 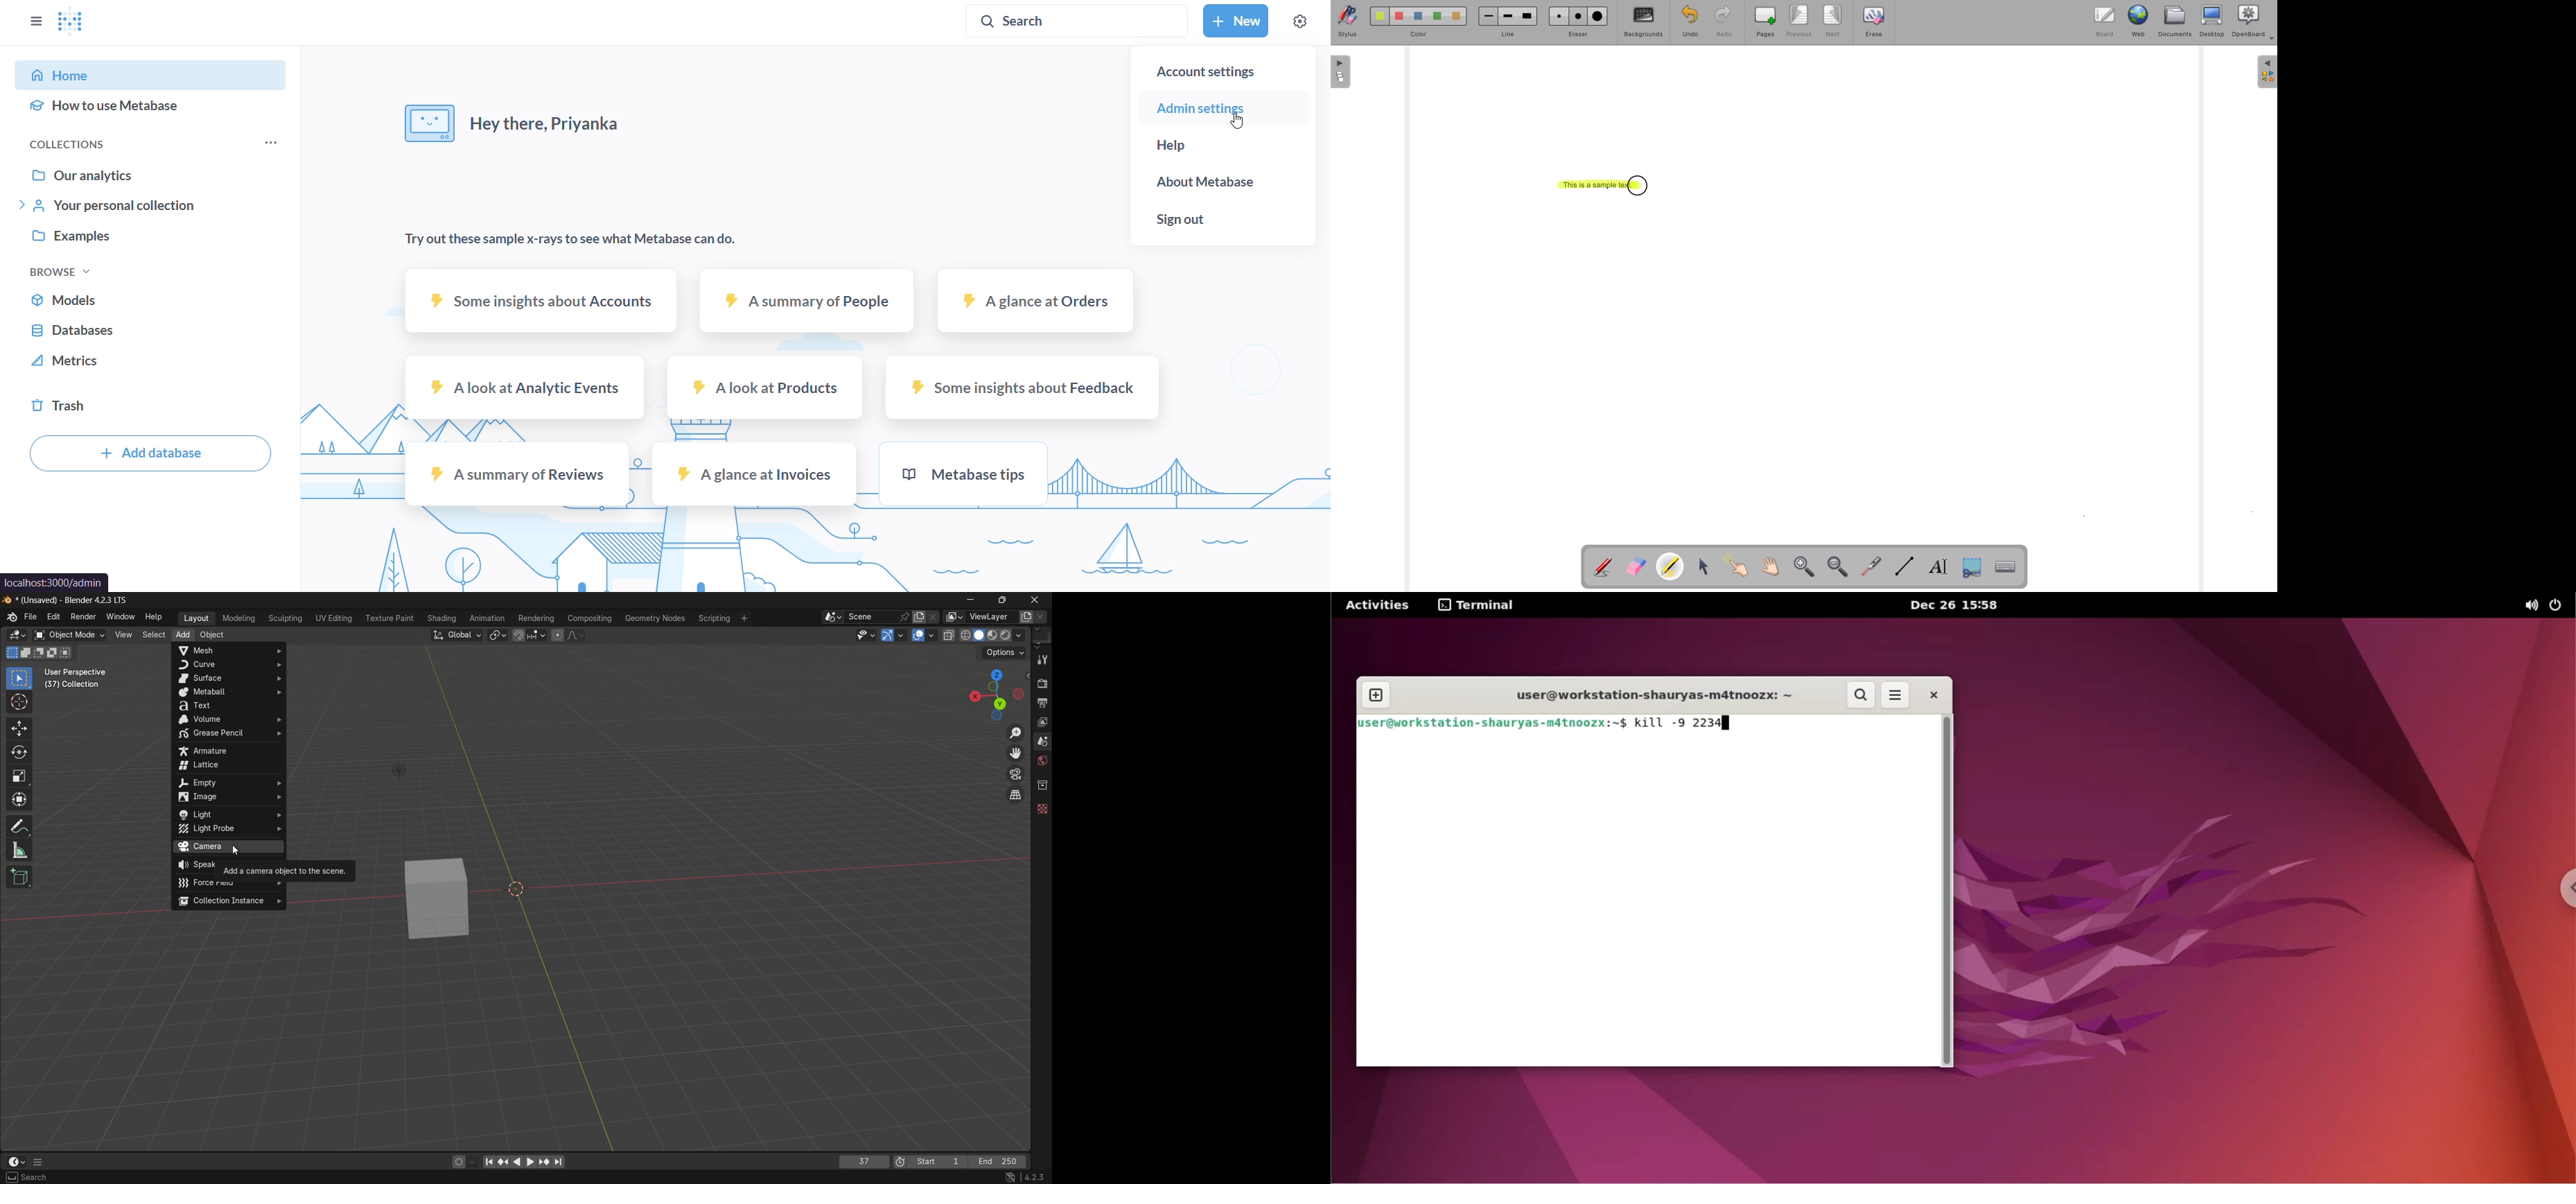 What do you see at coordinates (1939, 566) in the screenshot?
I see `write text` at bounding box center [1939, 566].